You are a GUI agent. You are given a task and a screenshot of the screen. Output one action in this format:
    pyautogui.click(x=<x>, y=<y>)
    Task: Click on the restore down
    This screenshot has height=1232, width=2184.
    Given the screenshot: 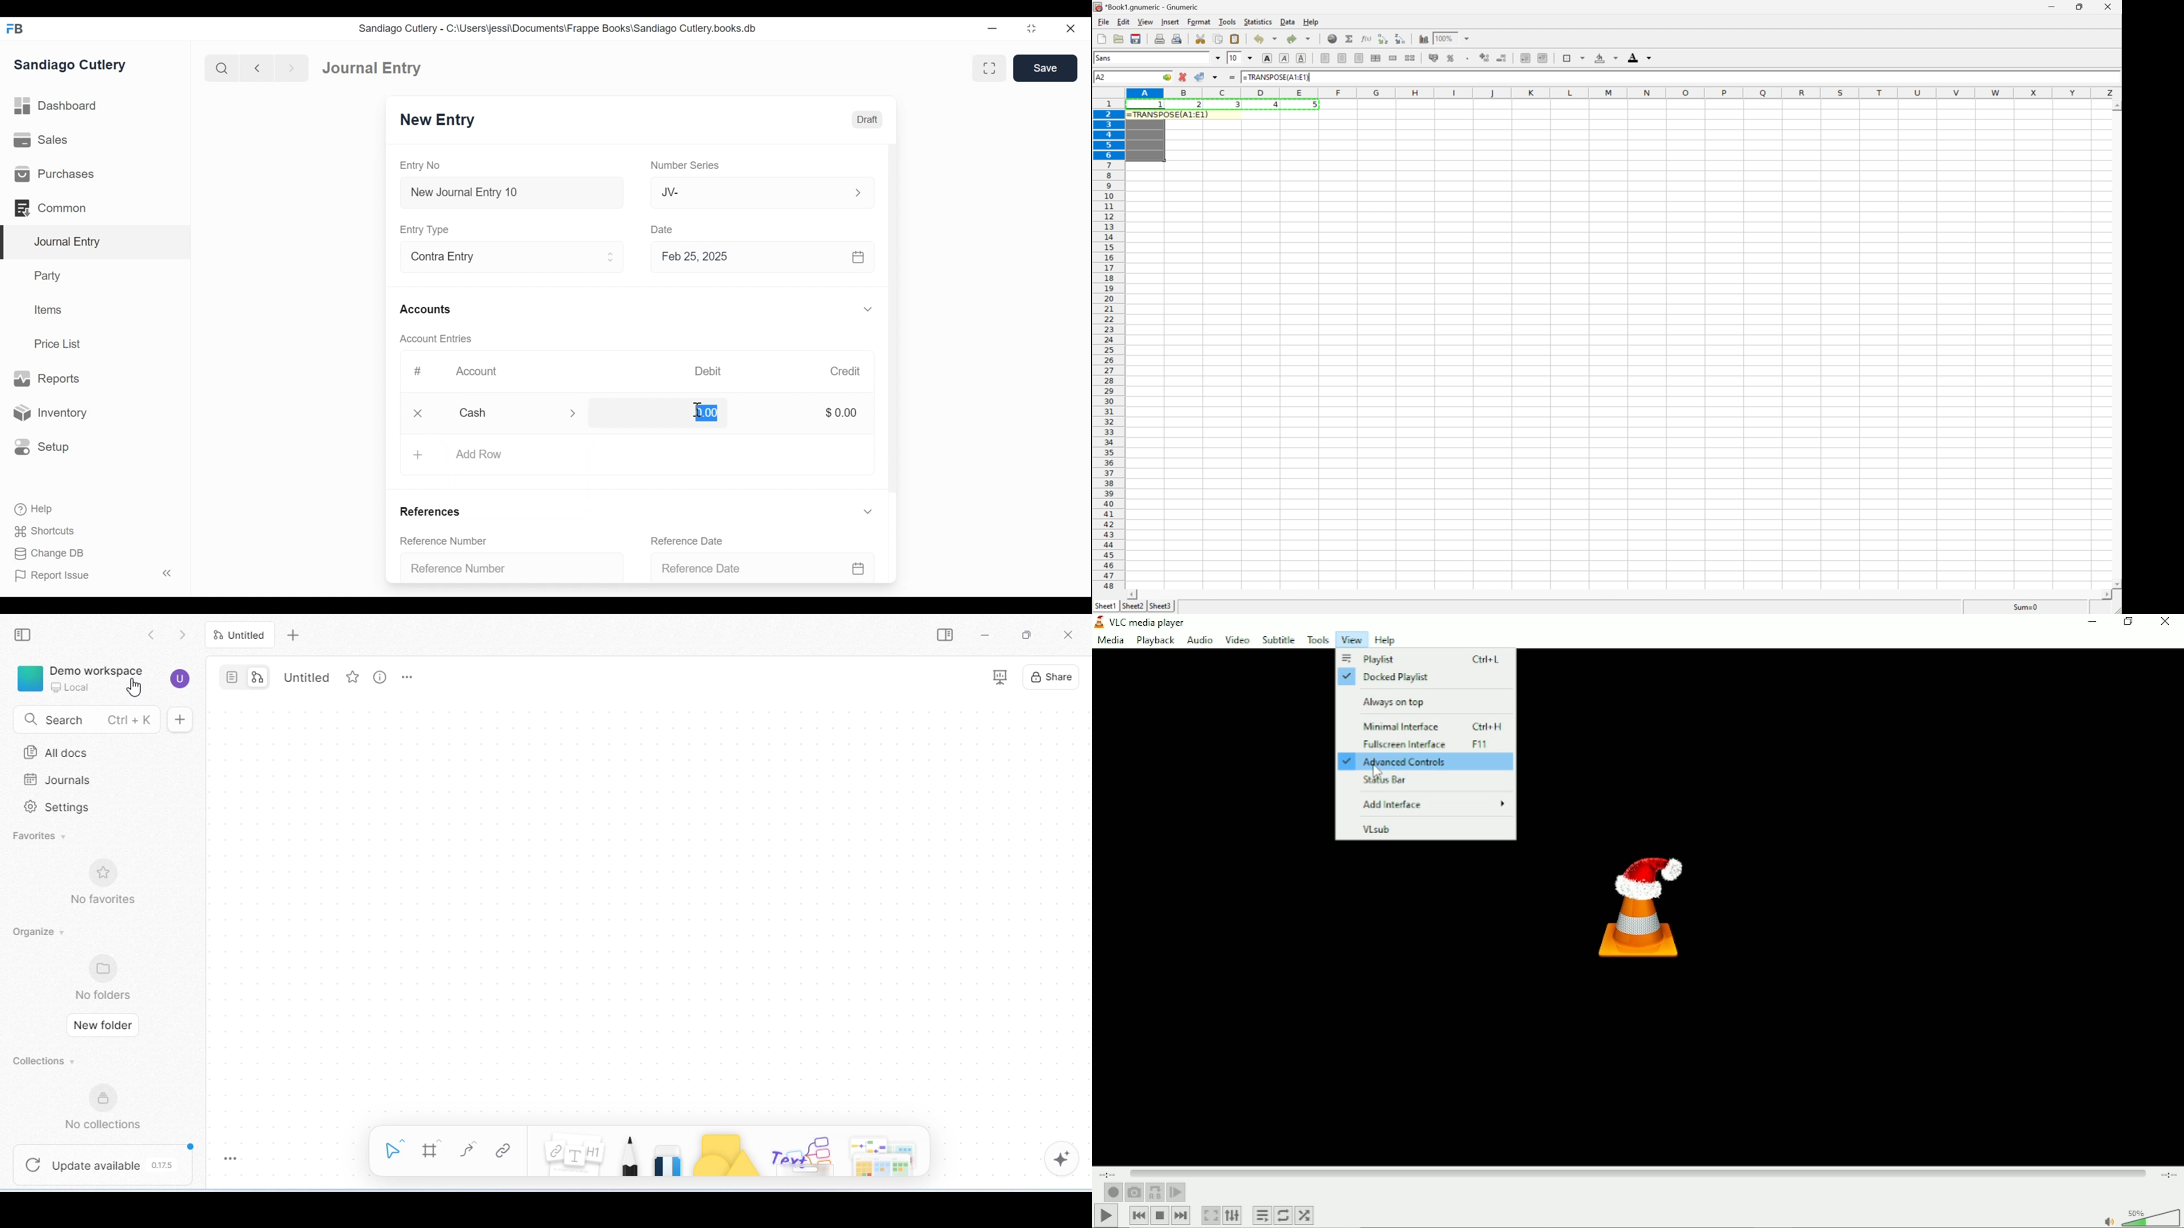 What is the action you would take?
    pyautogui.click(x=2082, y=6)
    